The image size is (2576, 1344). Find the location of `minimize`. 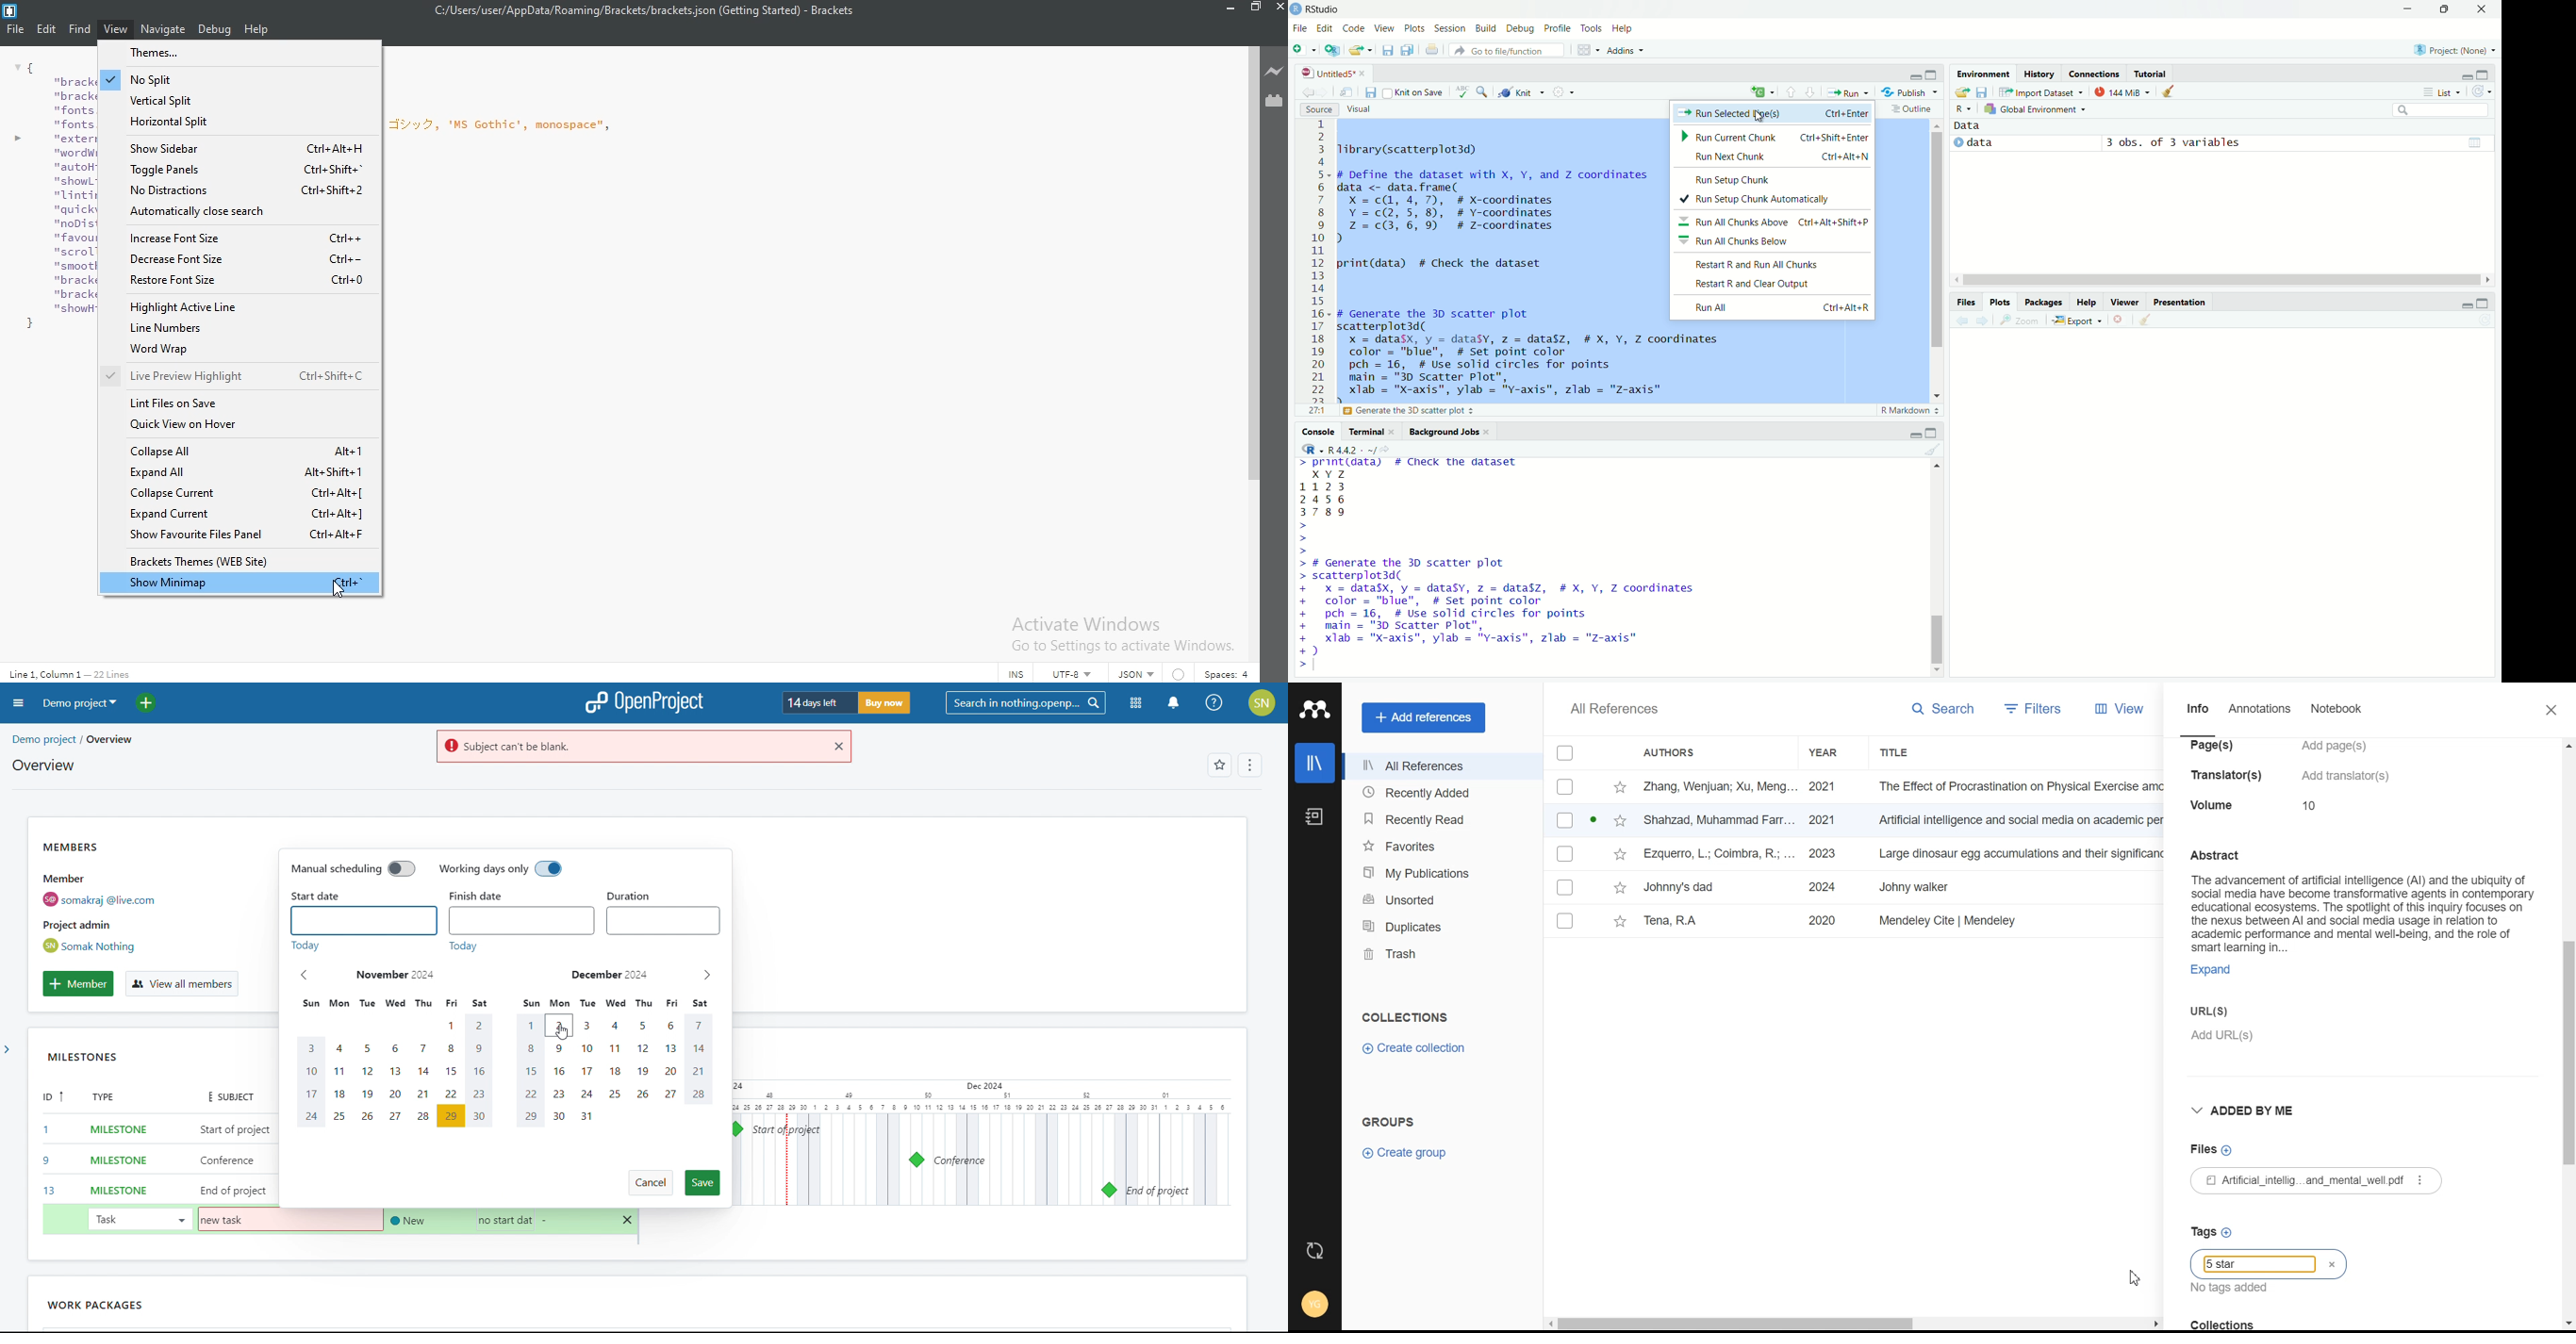

minimize is located at coordinates (1916, 434).